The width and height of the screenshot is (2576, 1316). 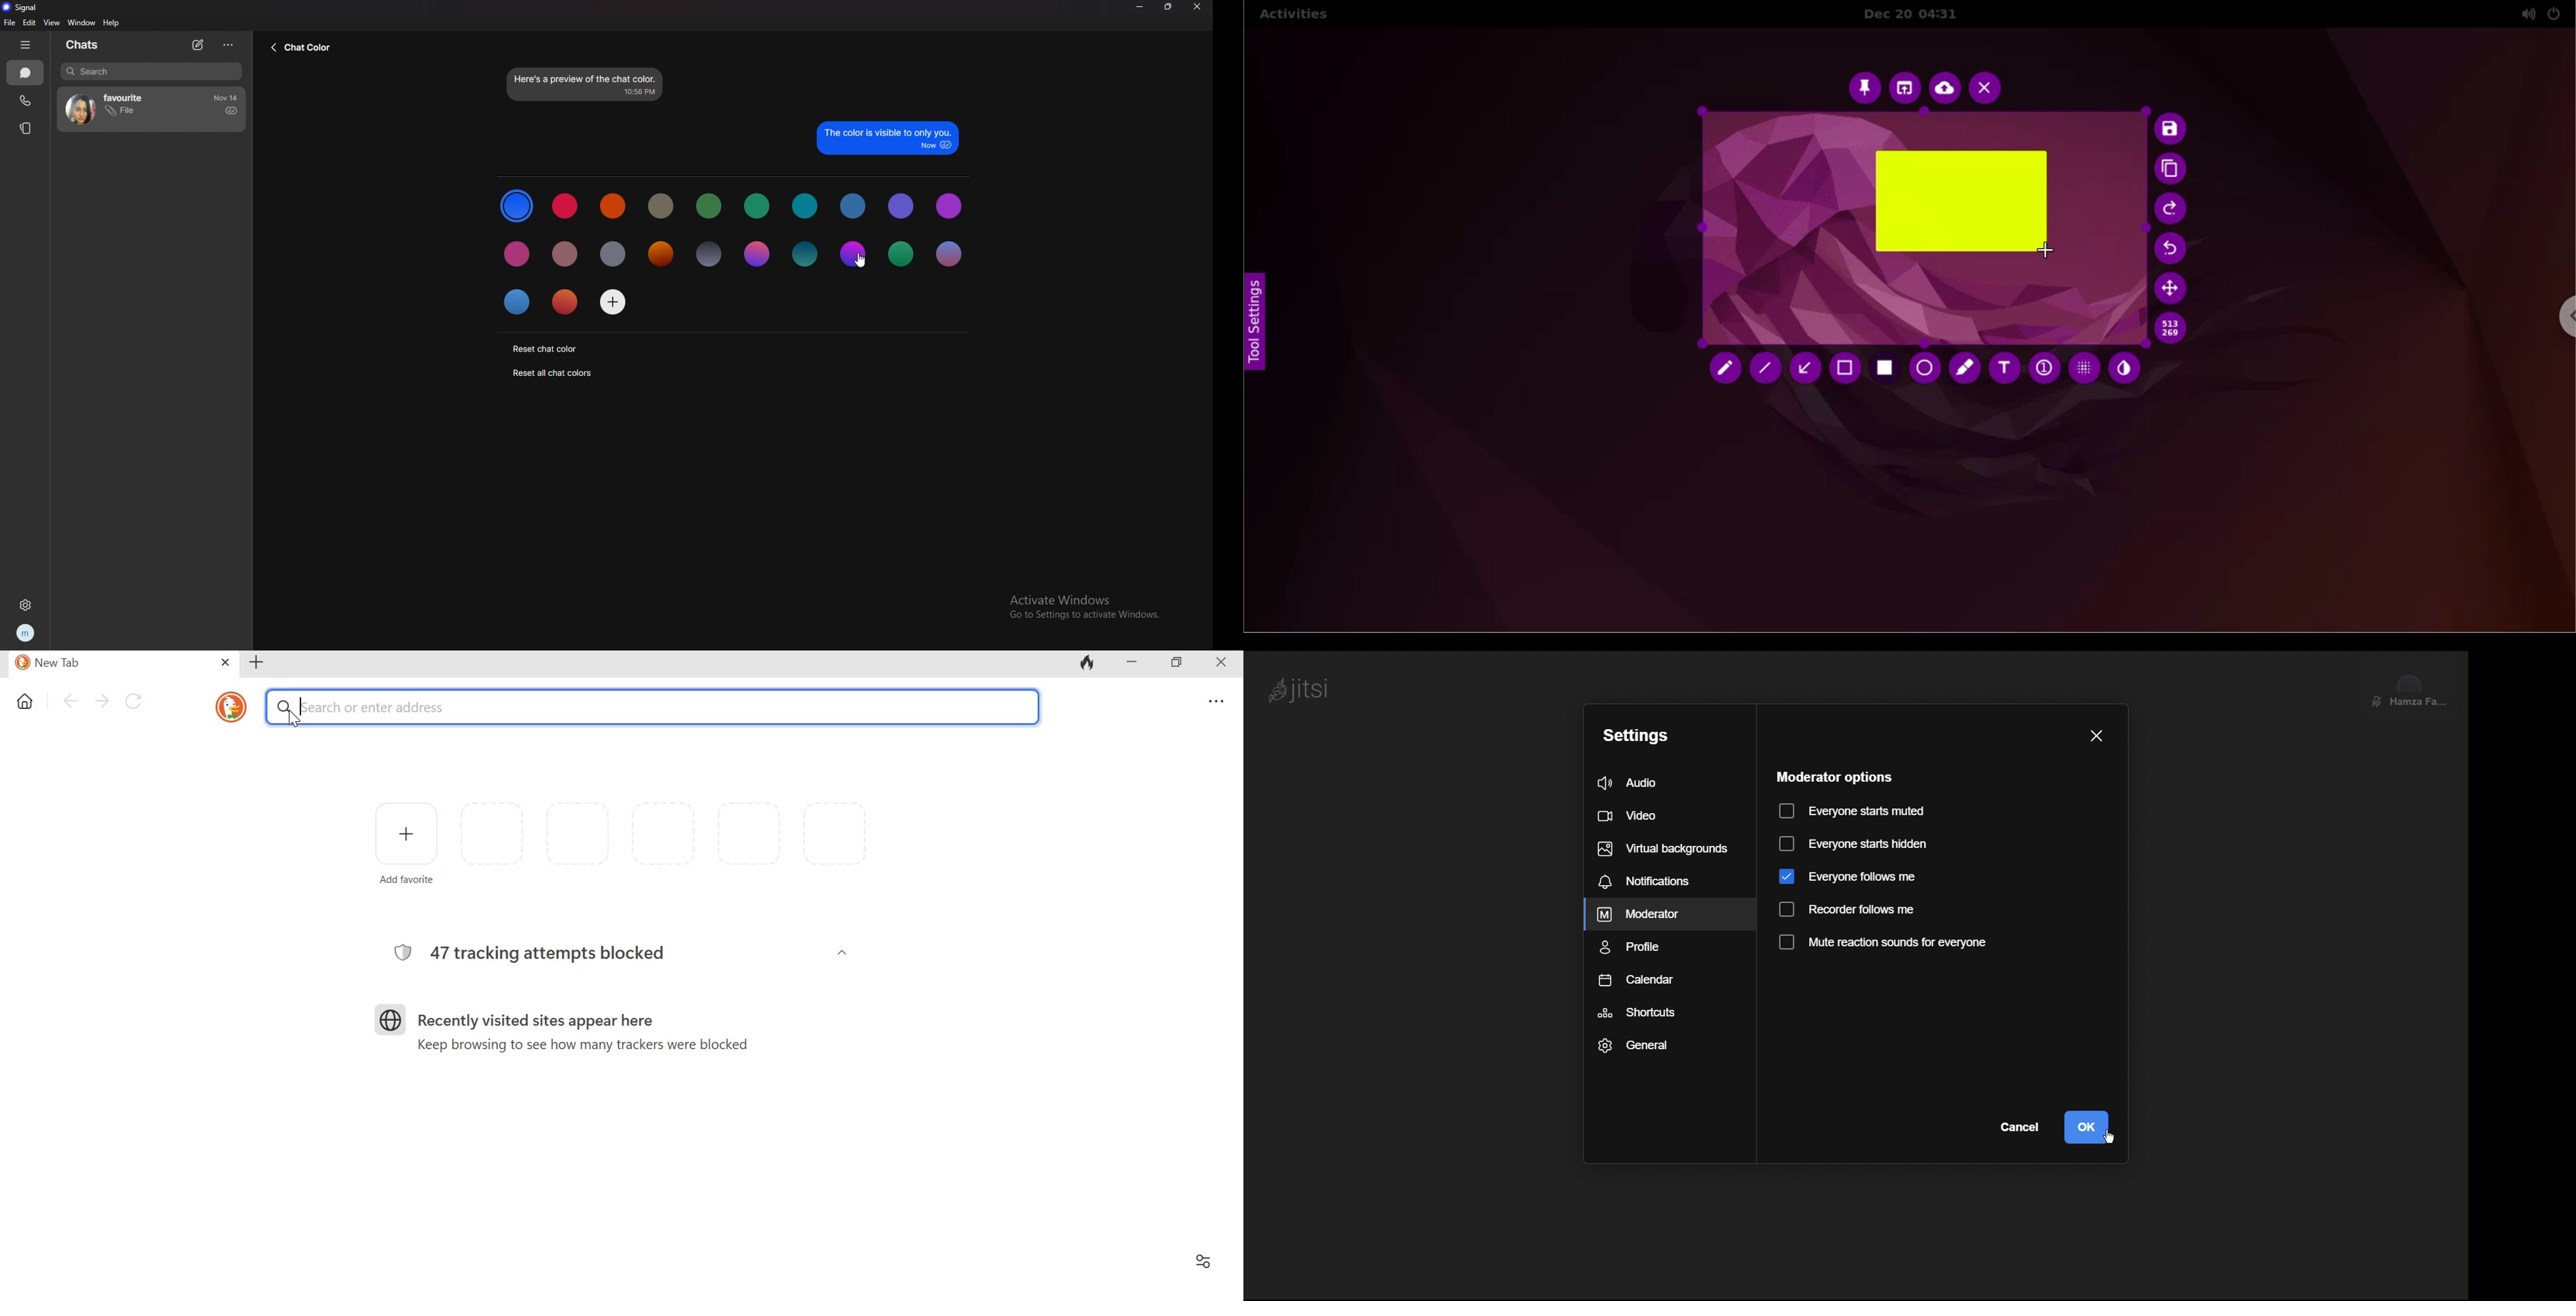 What do you see at coordinates (132, 109) in the screenshot?
I see `contact` at bounding box center [132, 109].